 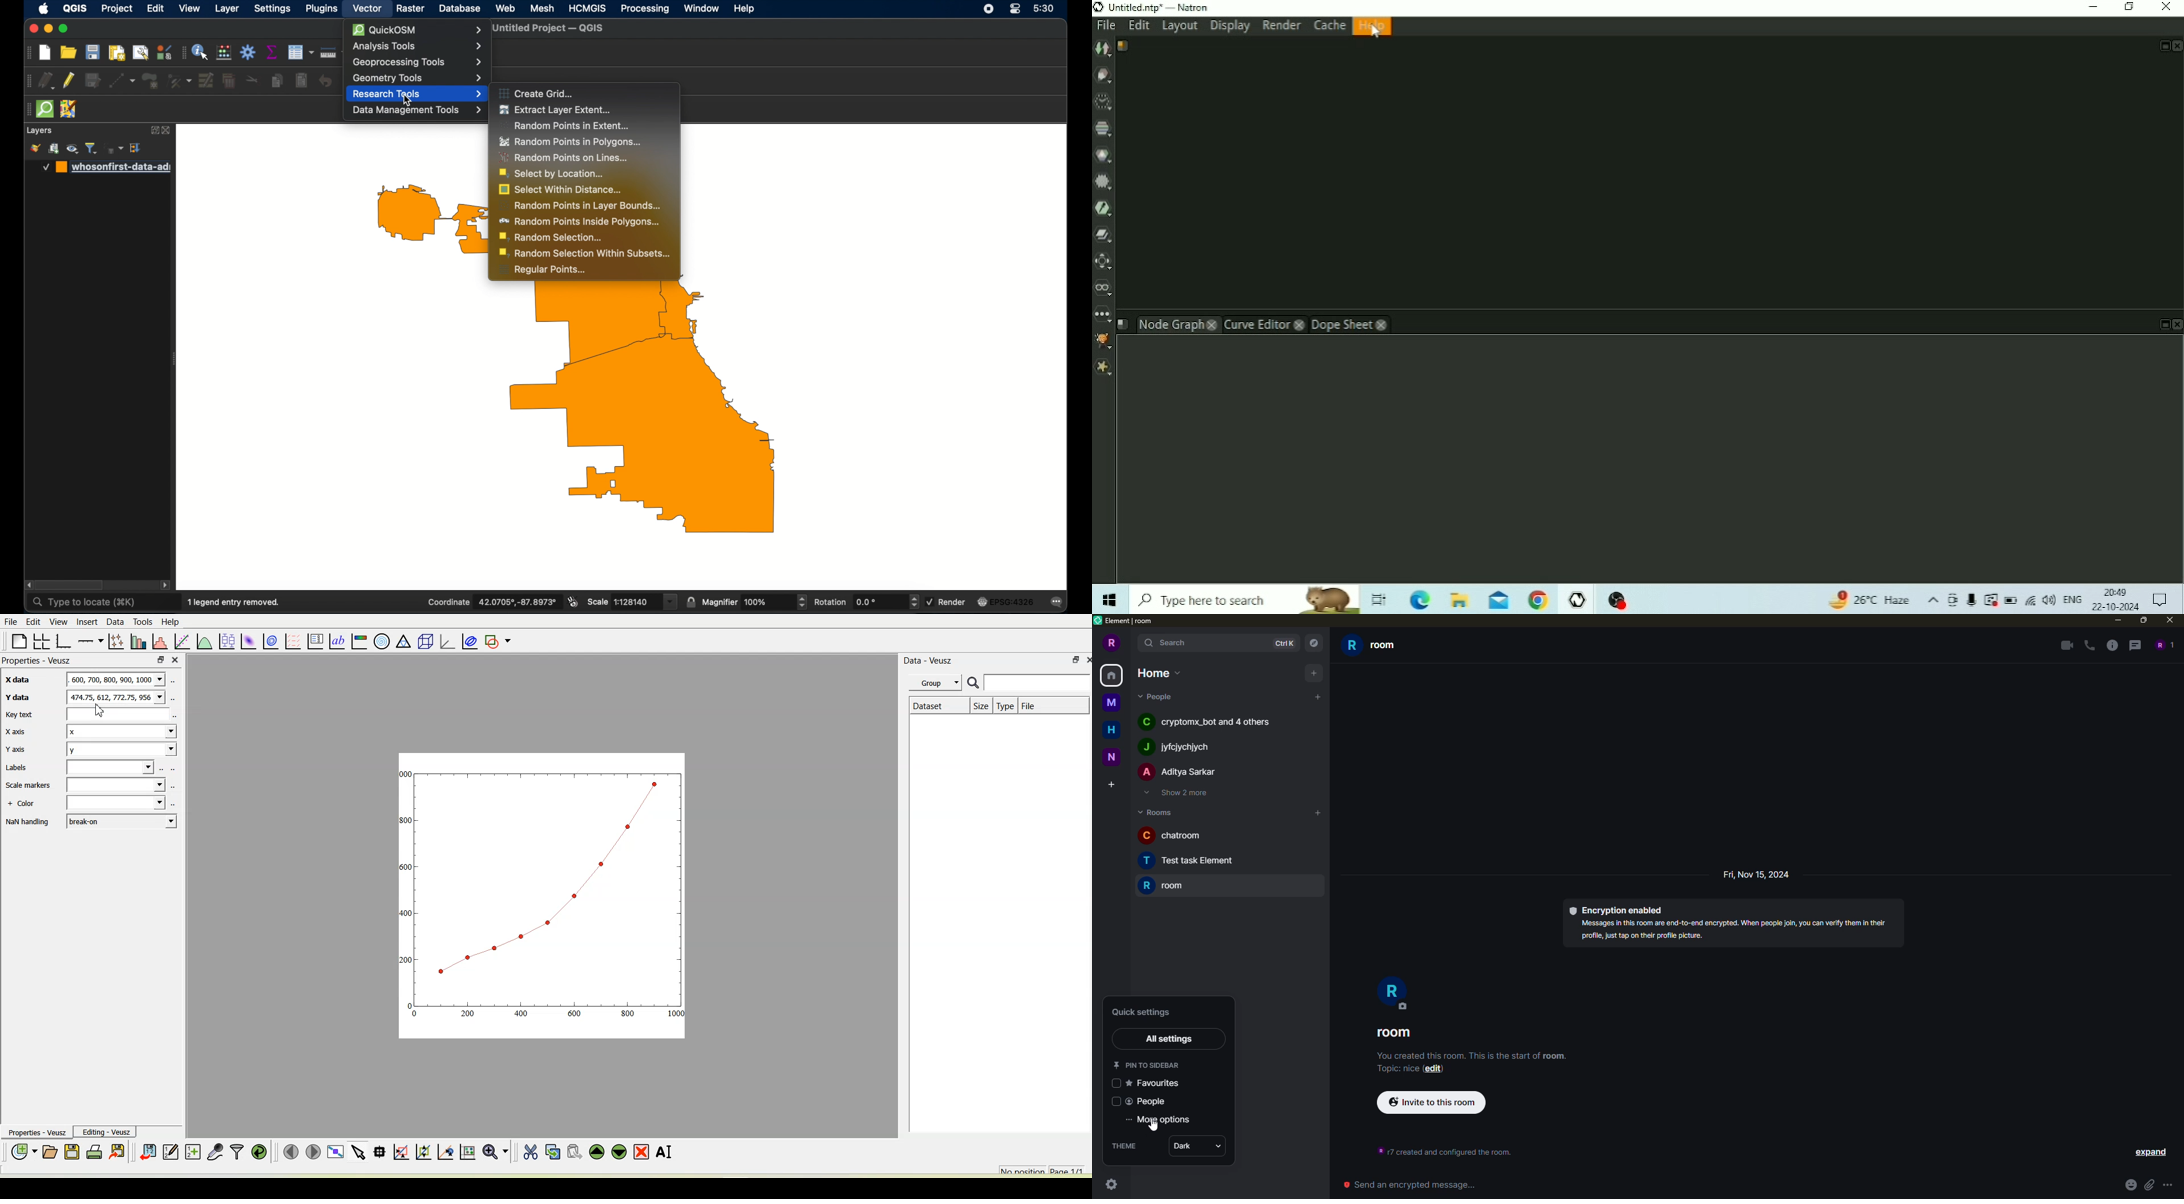 What do you see at coordinates (551, 28) in the screenshot?
I see `untitled project` at bounding box center [551, 28].